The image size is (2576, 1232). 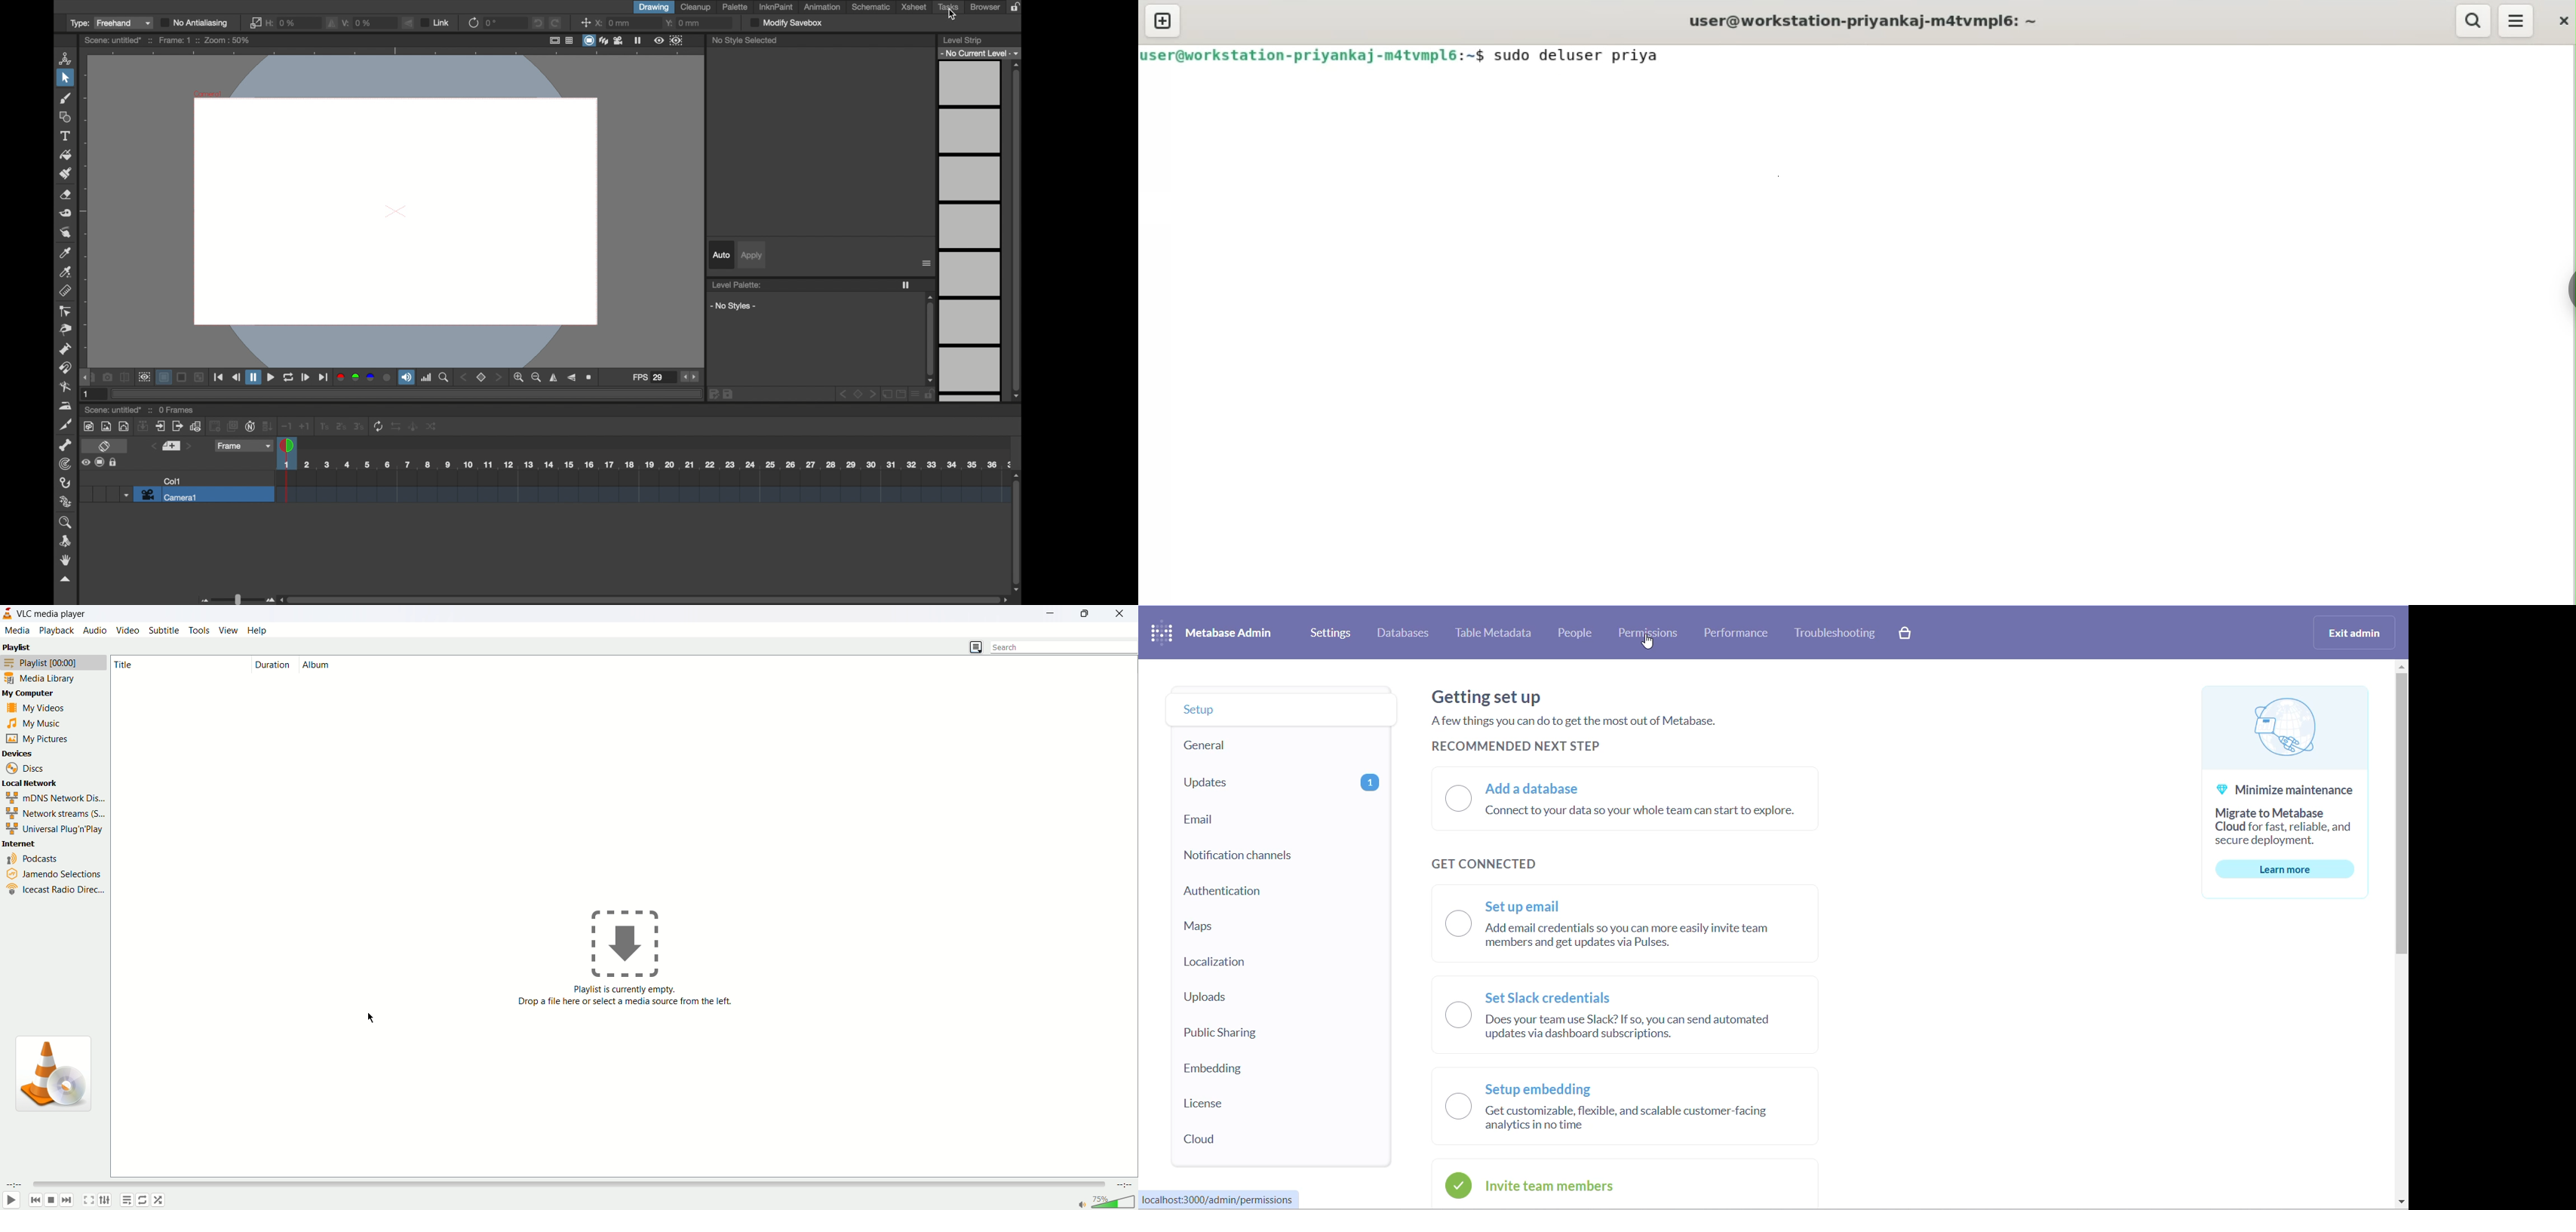 I want to click on volume bar, so click(x=1115, y=1202).